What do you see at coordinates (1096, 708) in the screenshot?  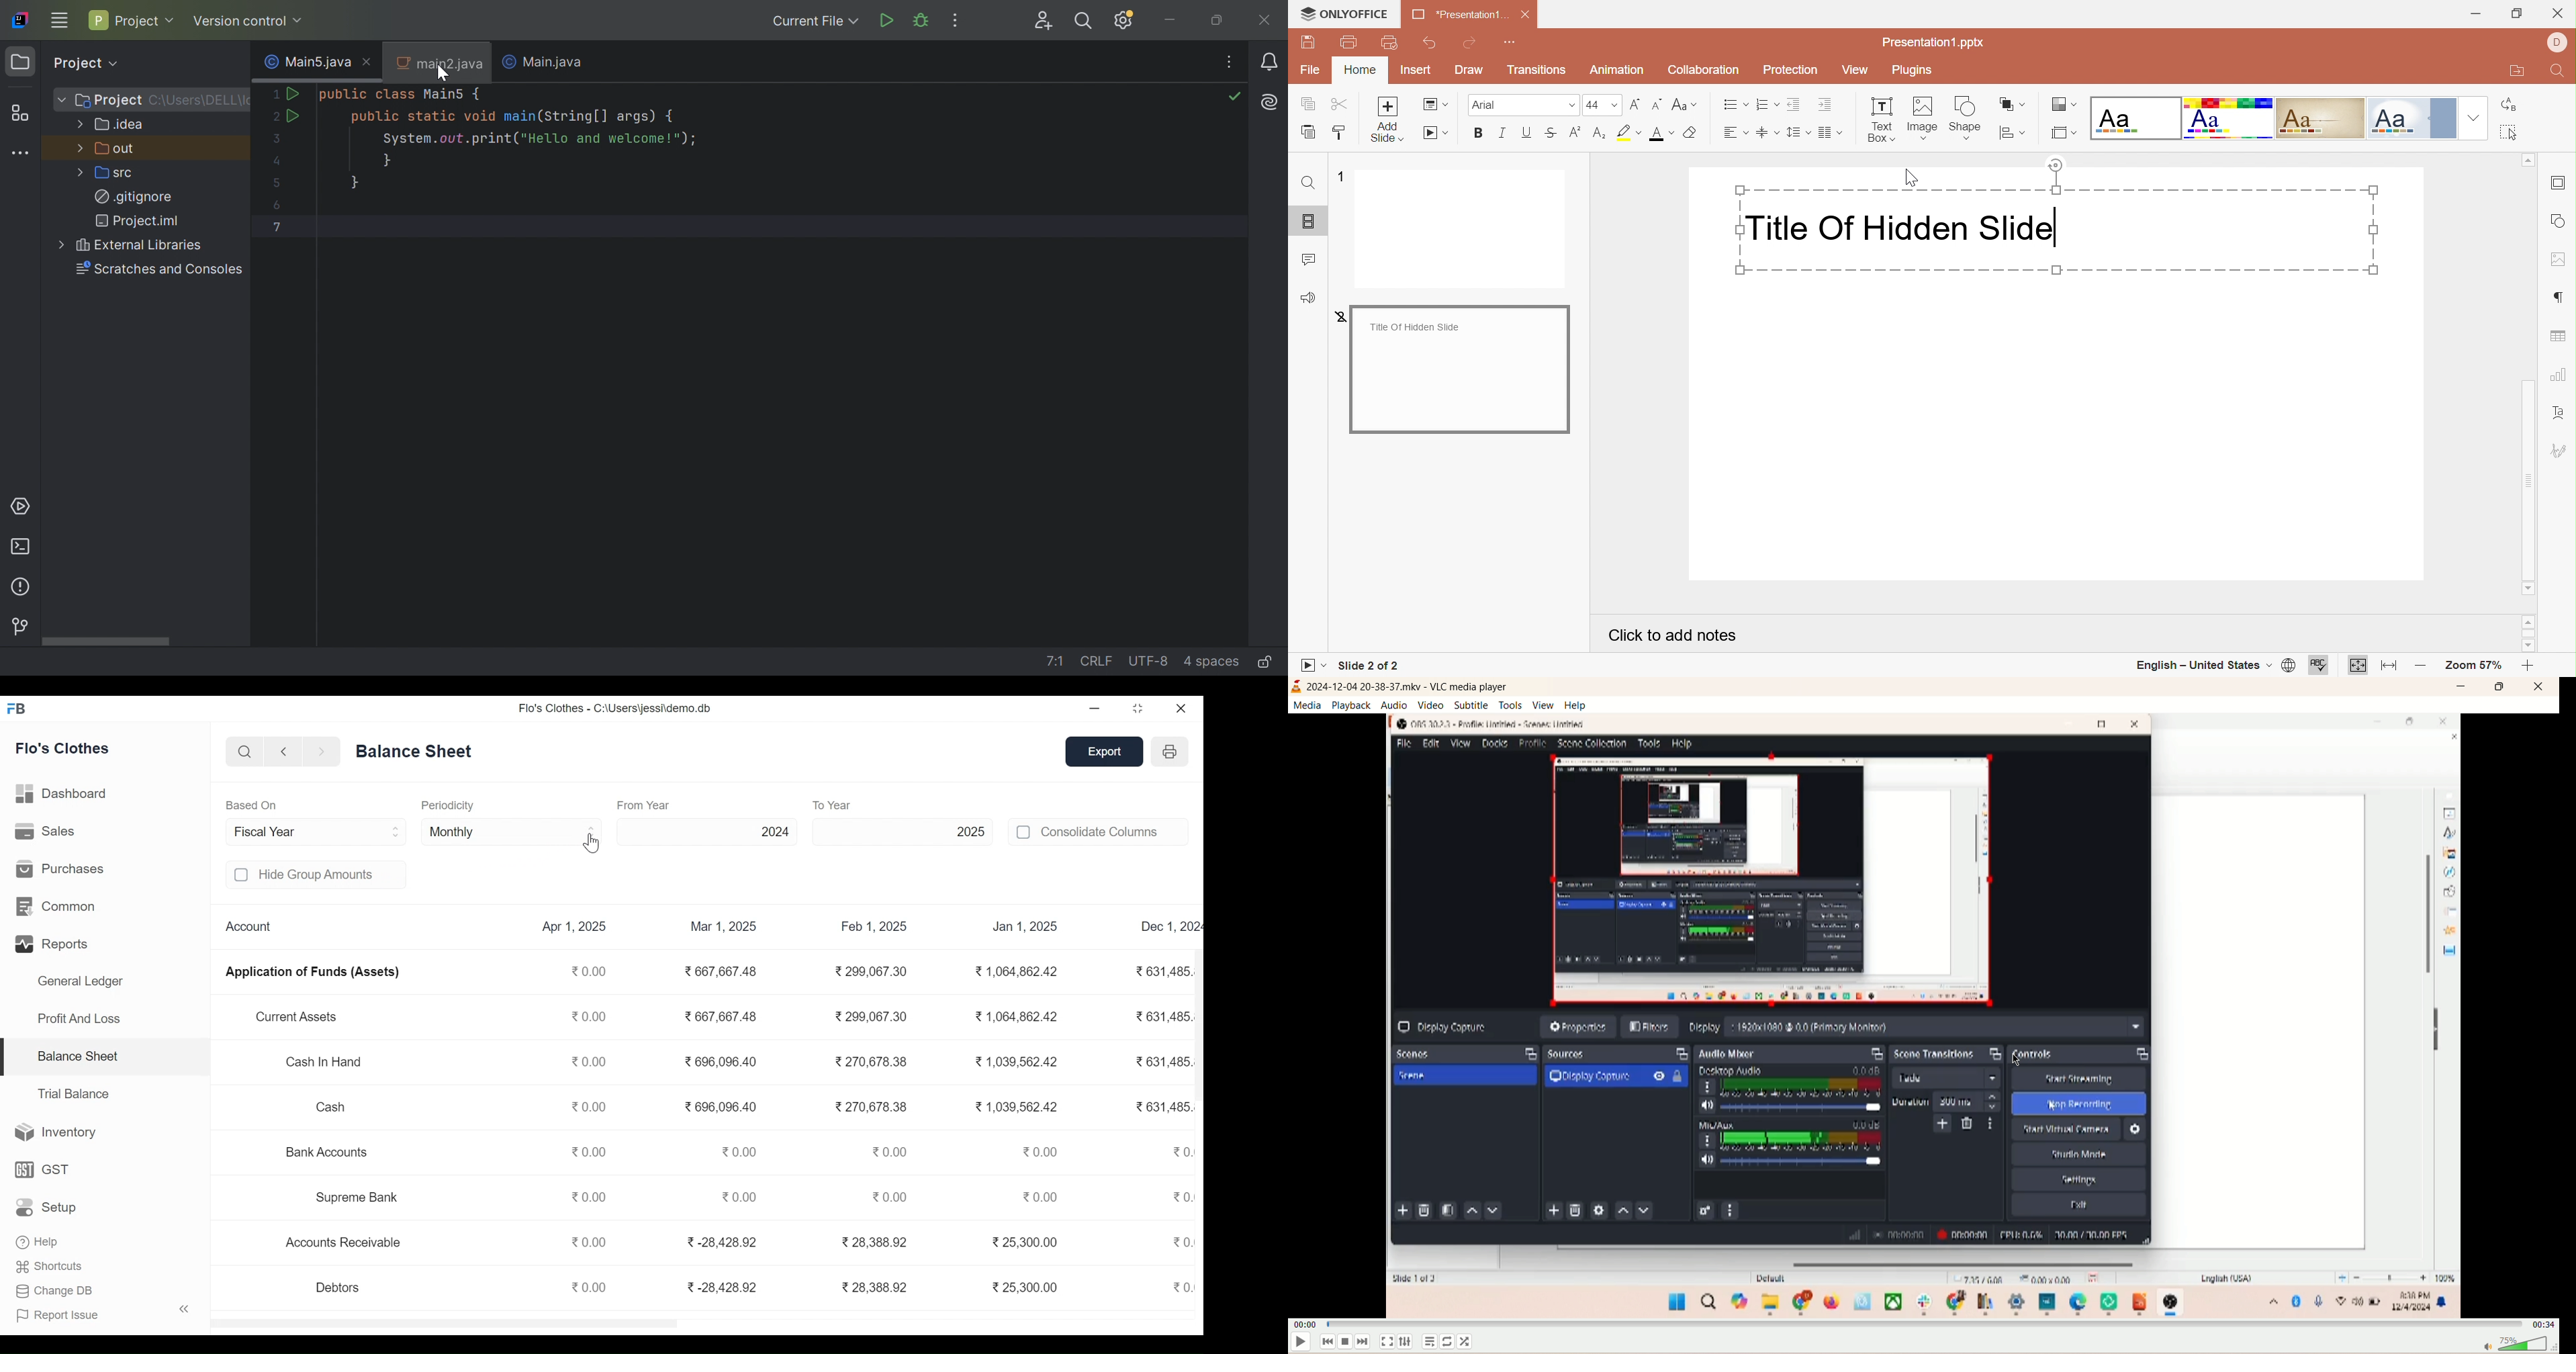 I see `minimise` at bounding box center [1096, 708].